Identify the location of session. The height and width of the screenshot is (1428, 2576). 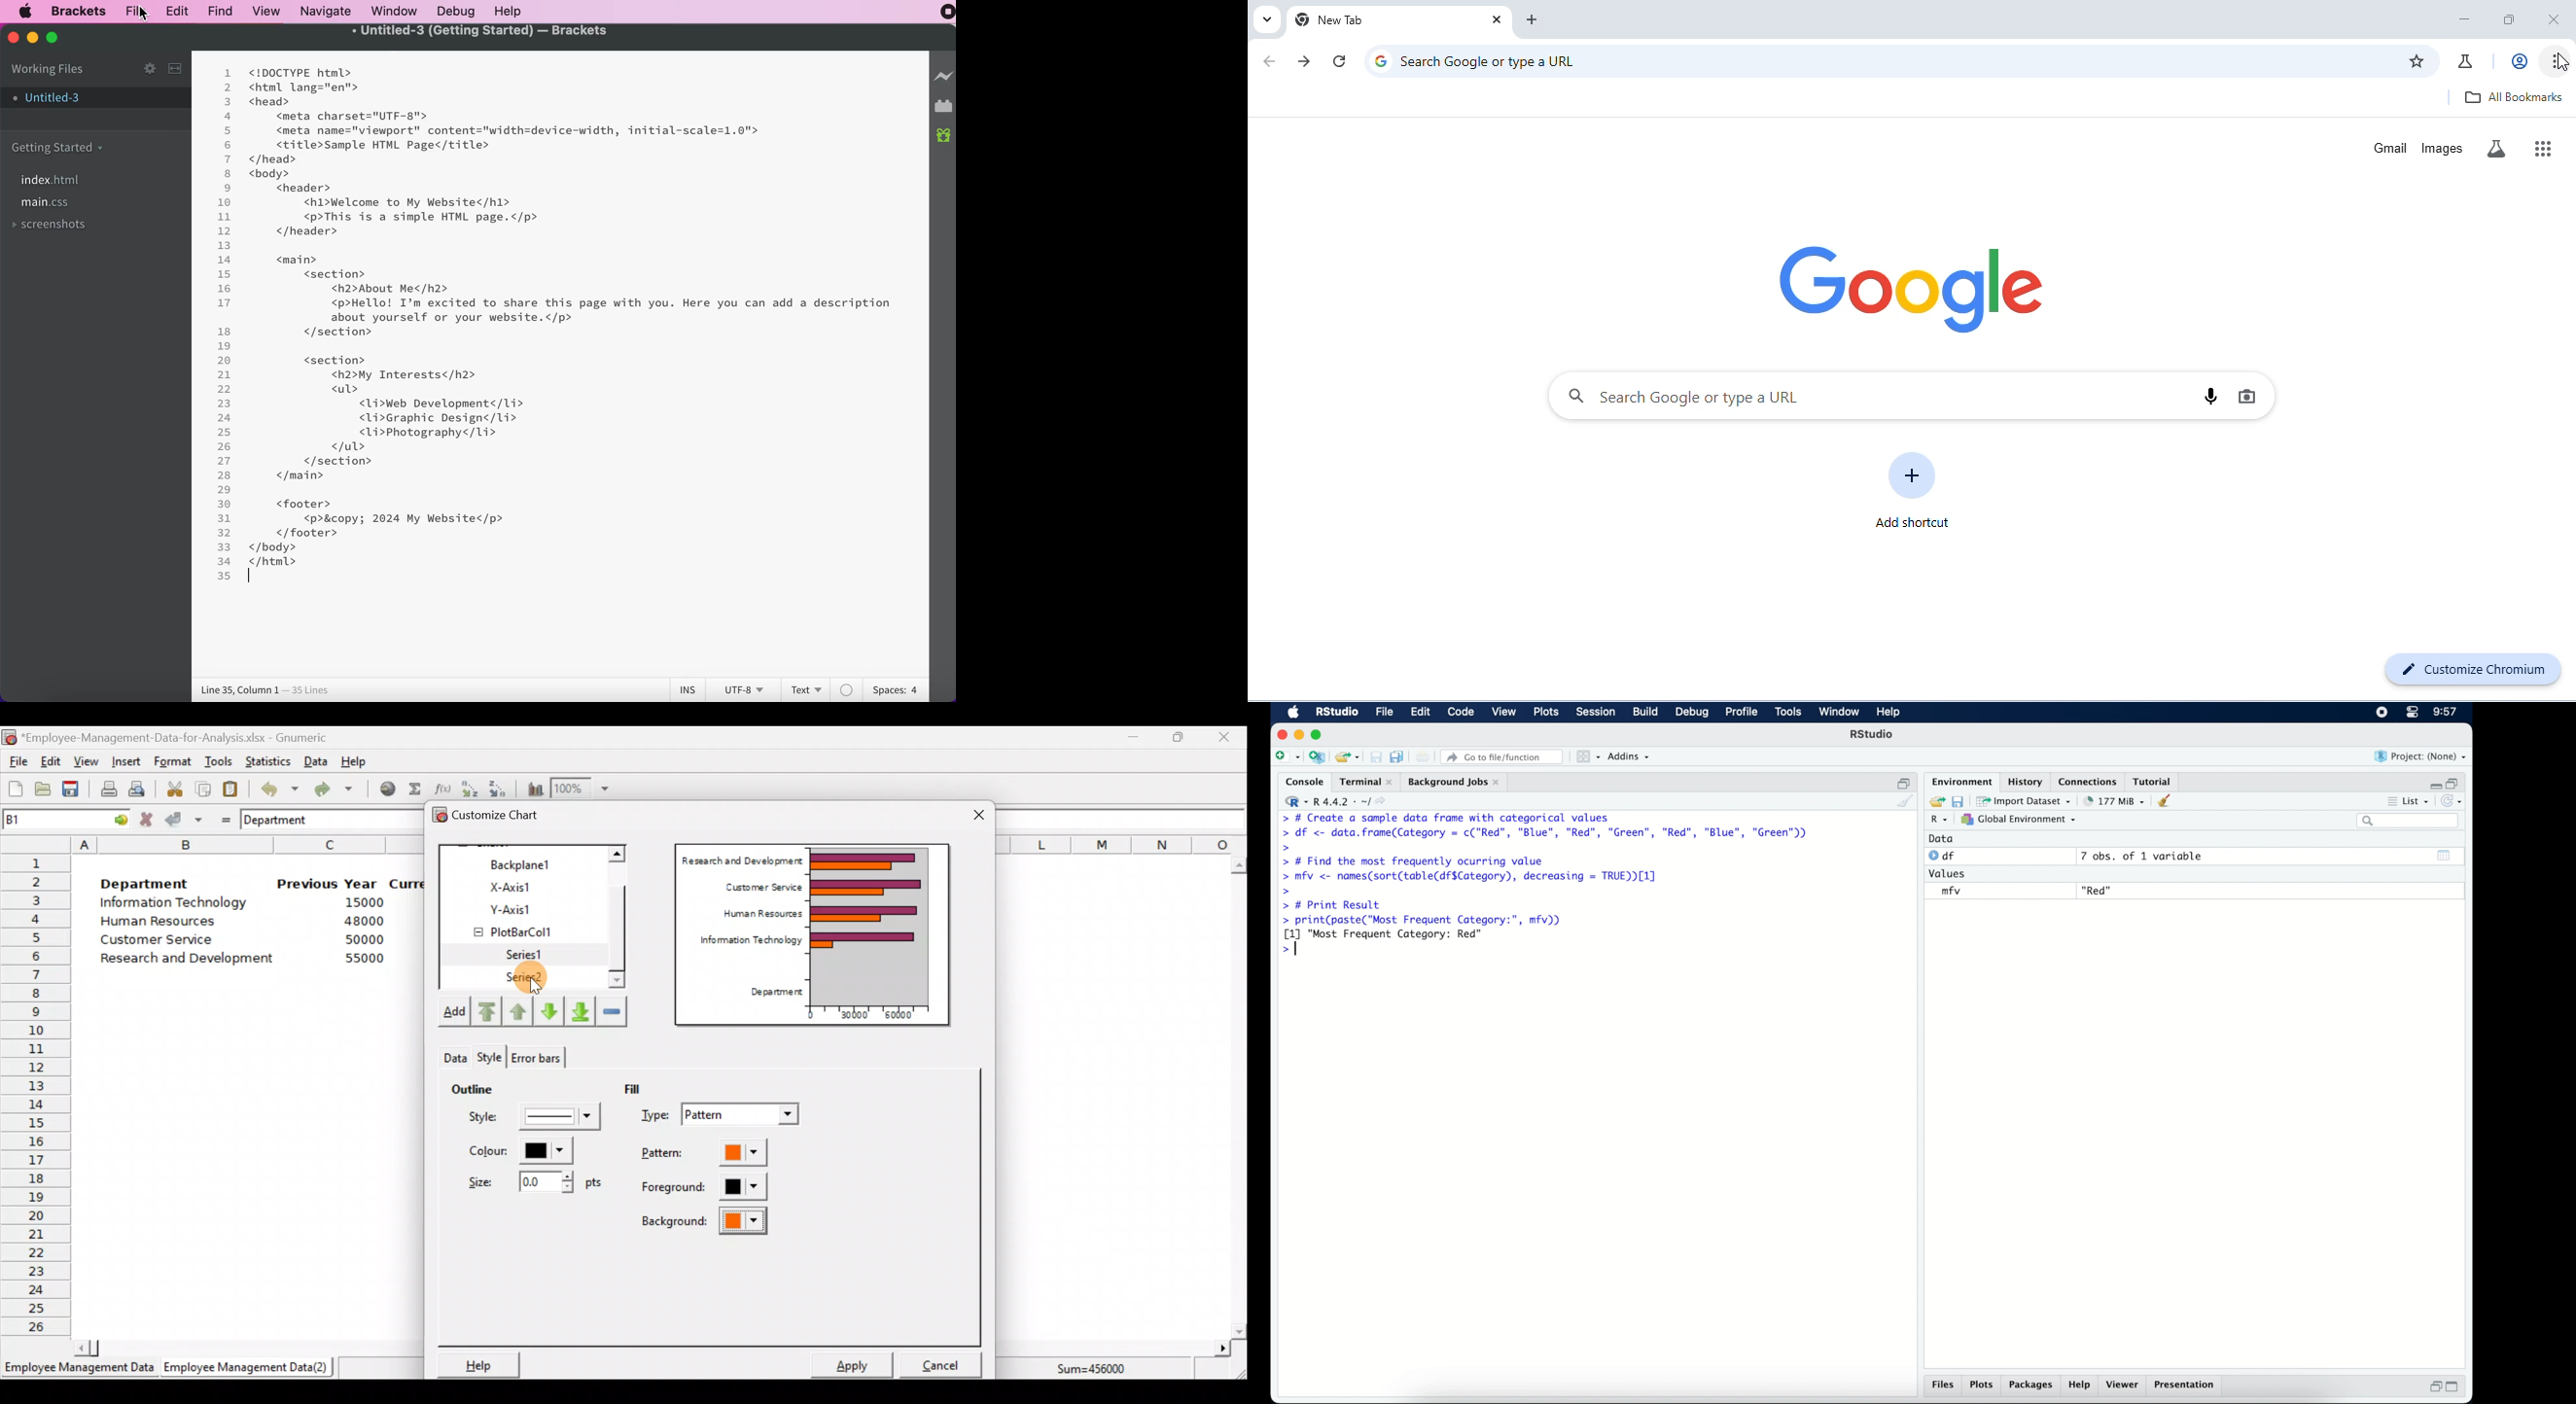
(1596, 712).